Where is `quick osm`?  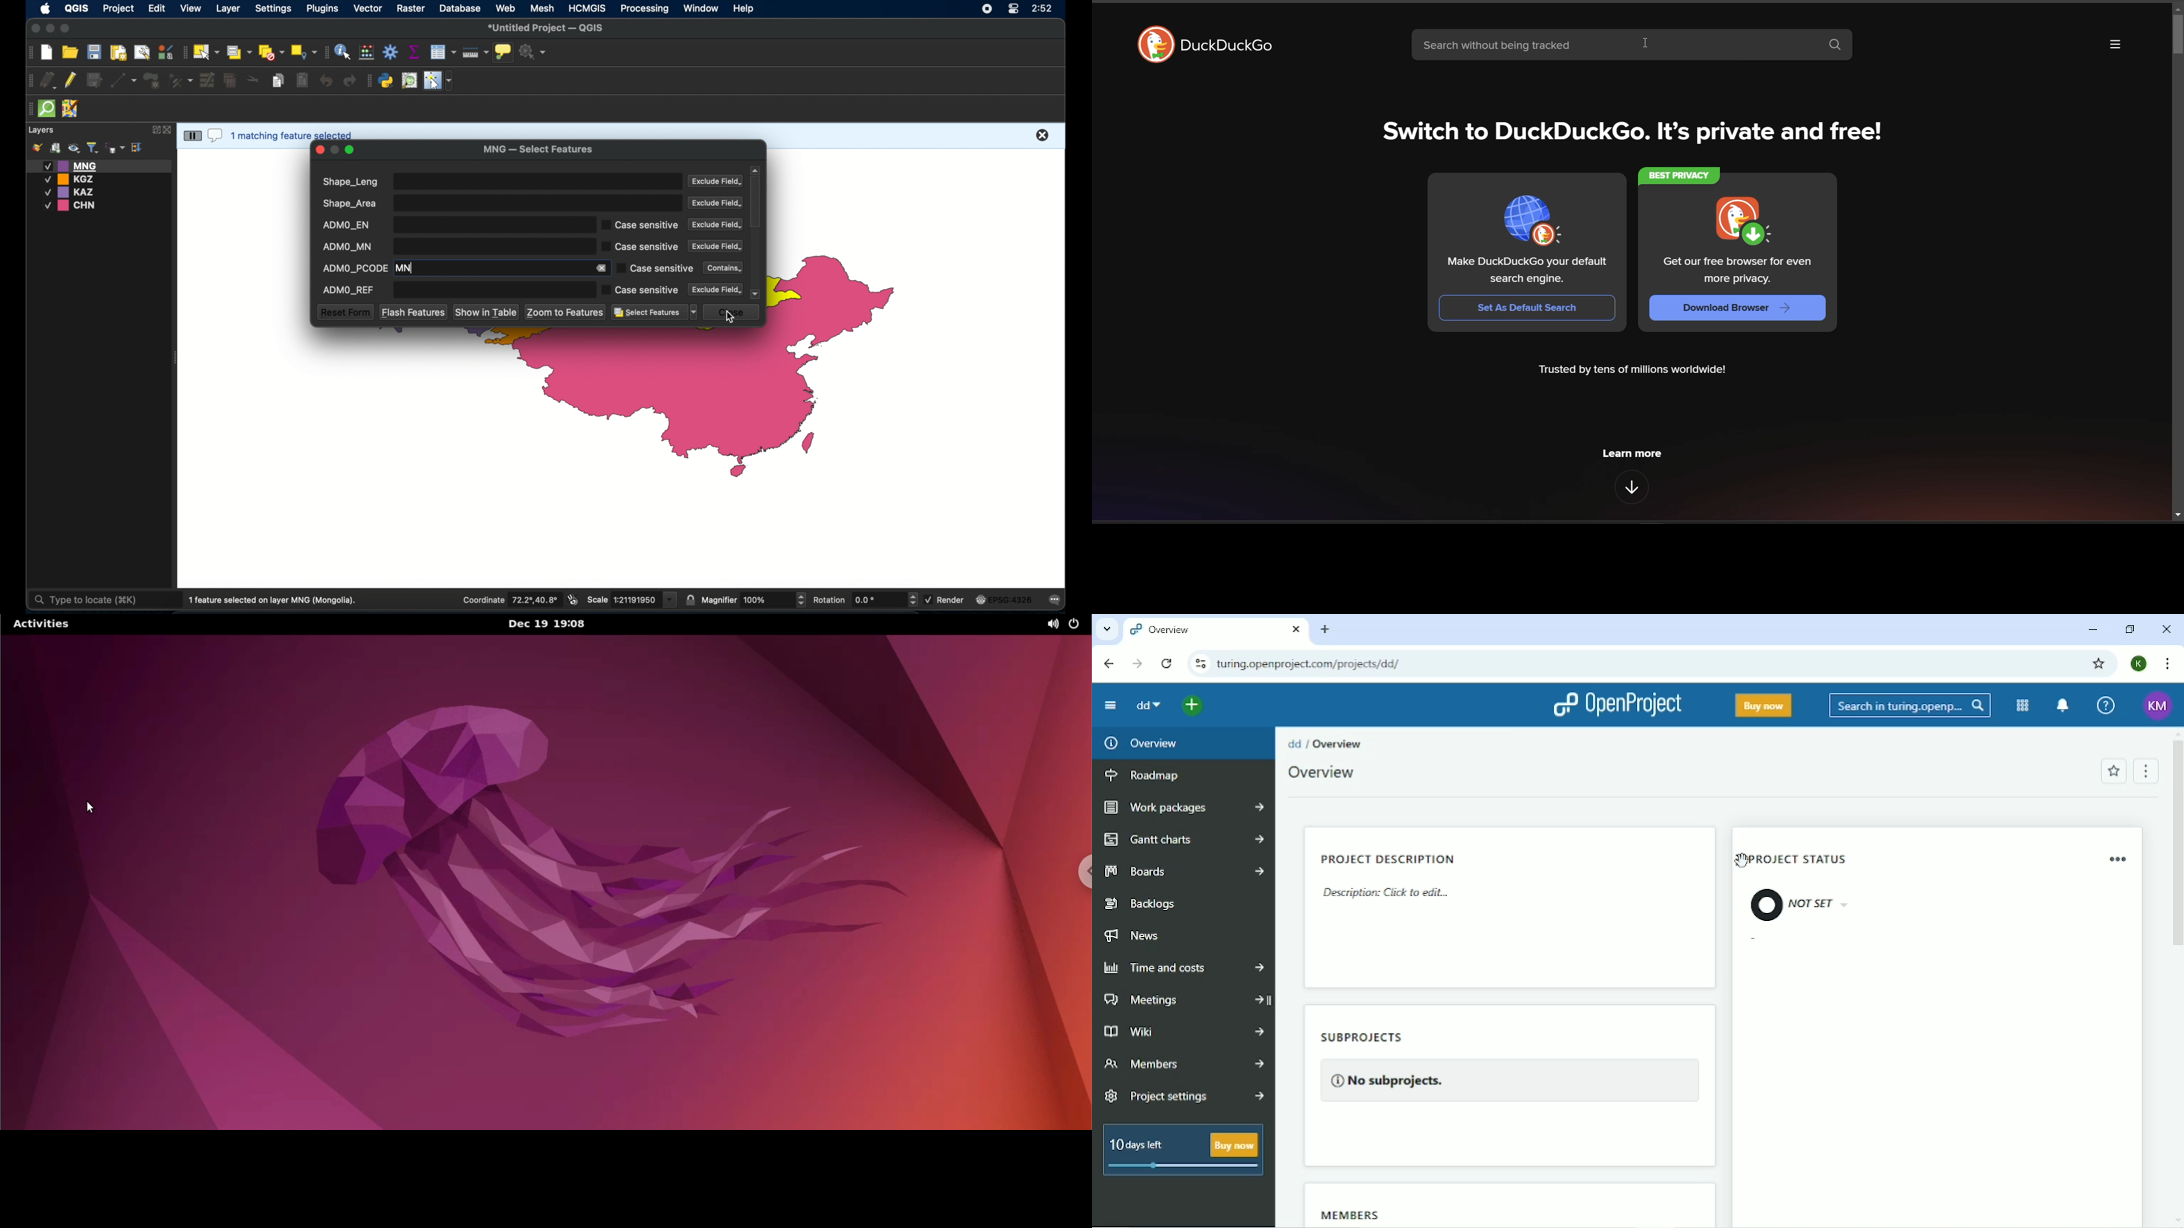
quick osm is located at coordinates (47, 109).